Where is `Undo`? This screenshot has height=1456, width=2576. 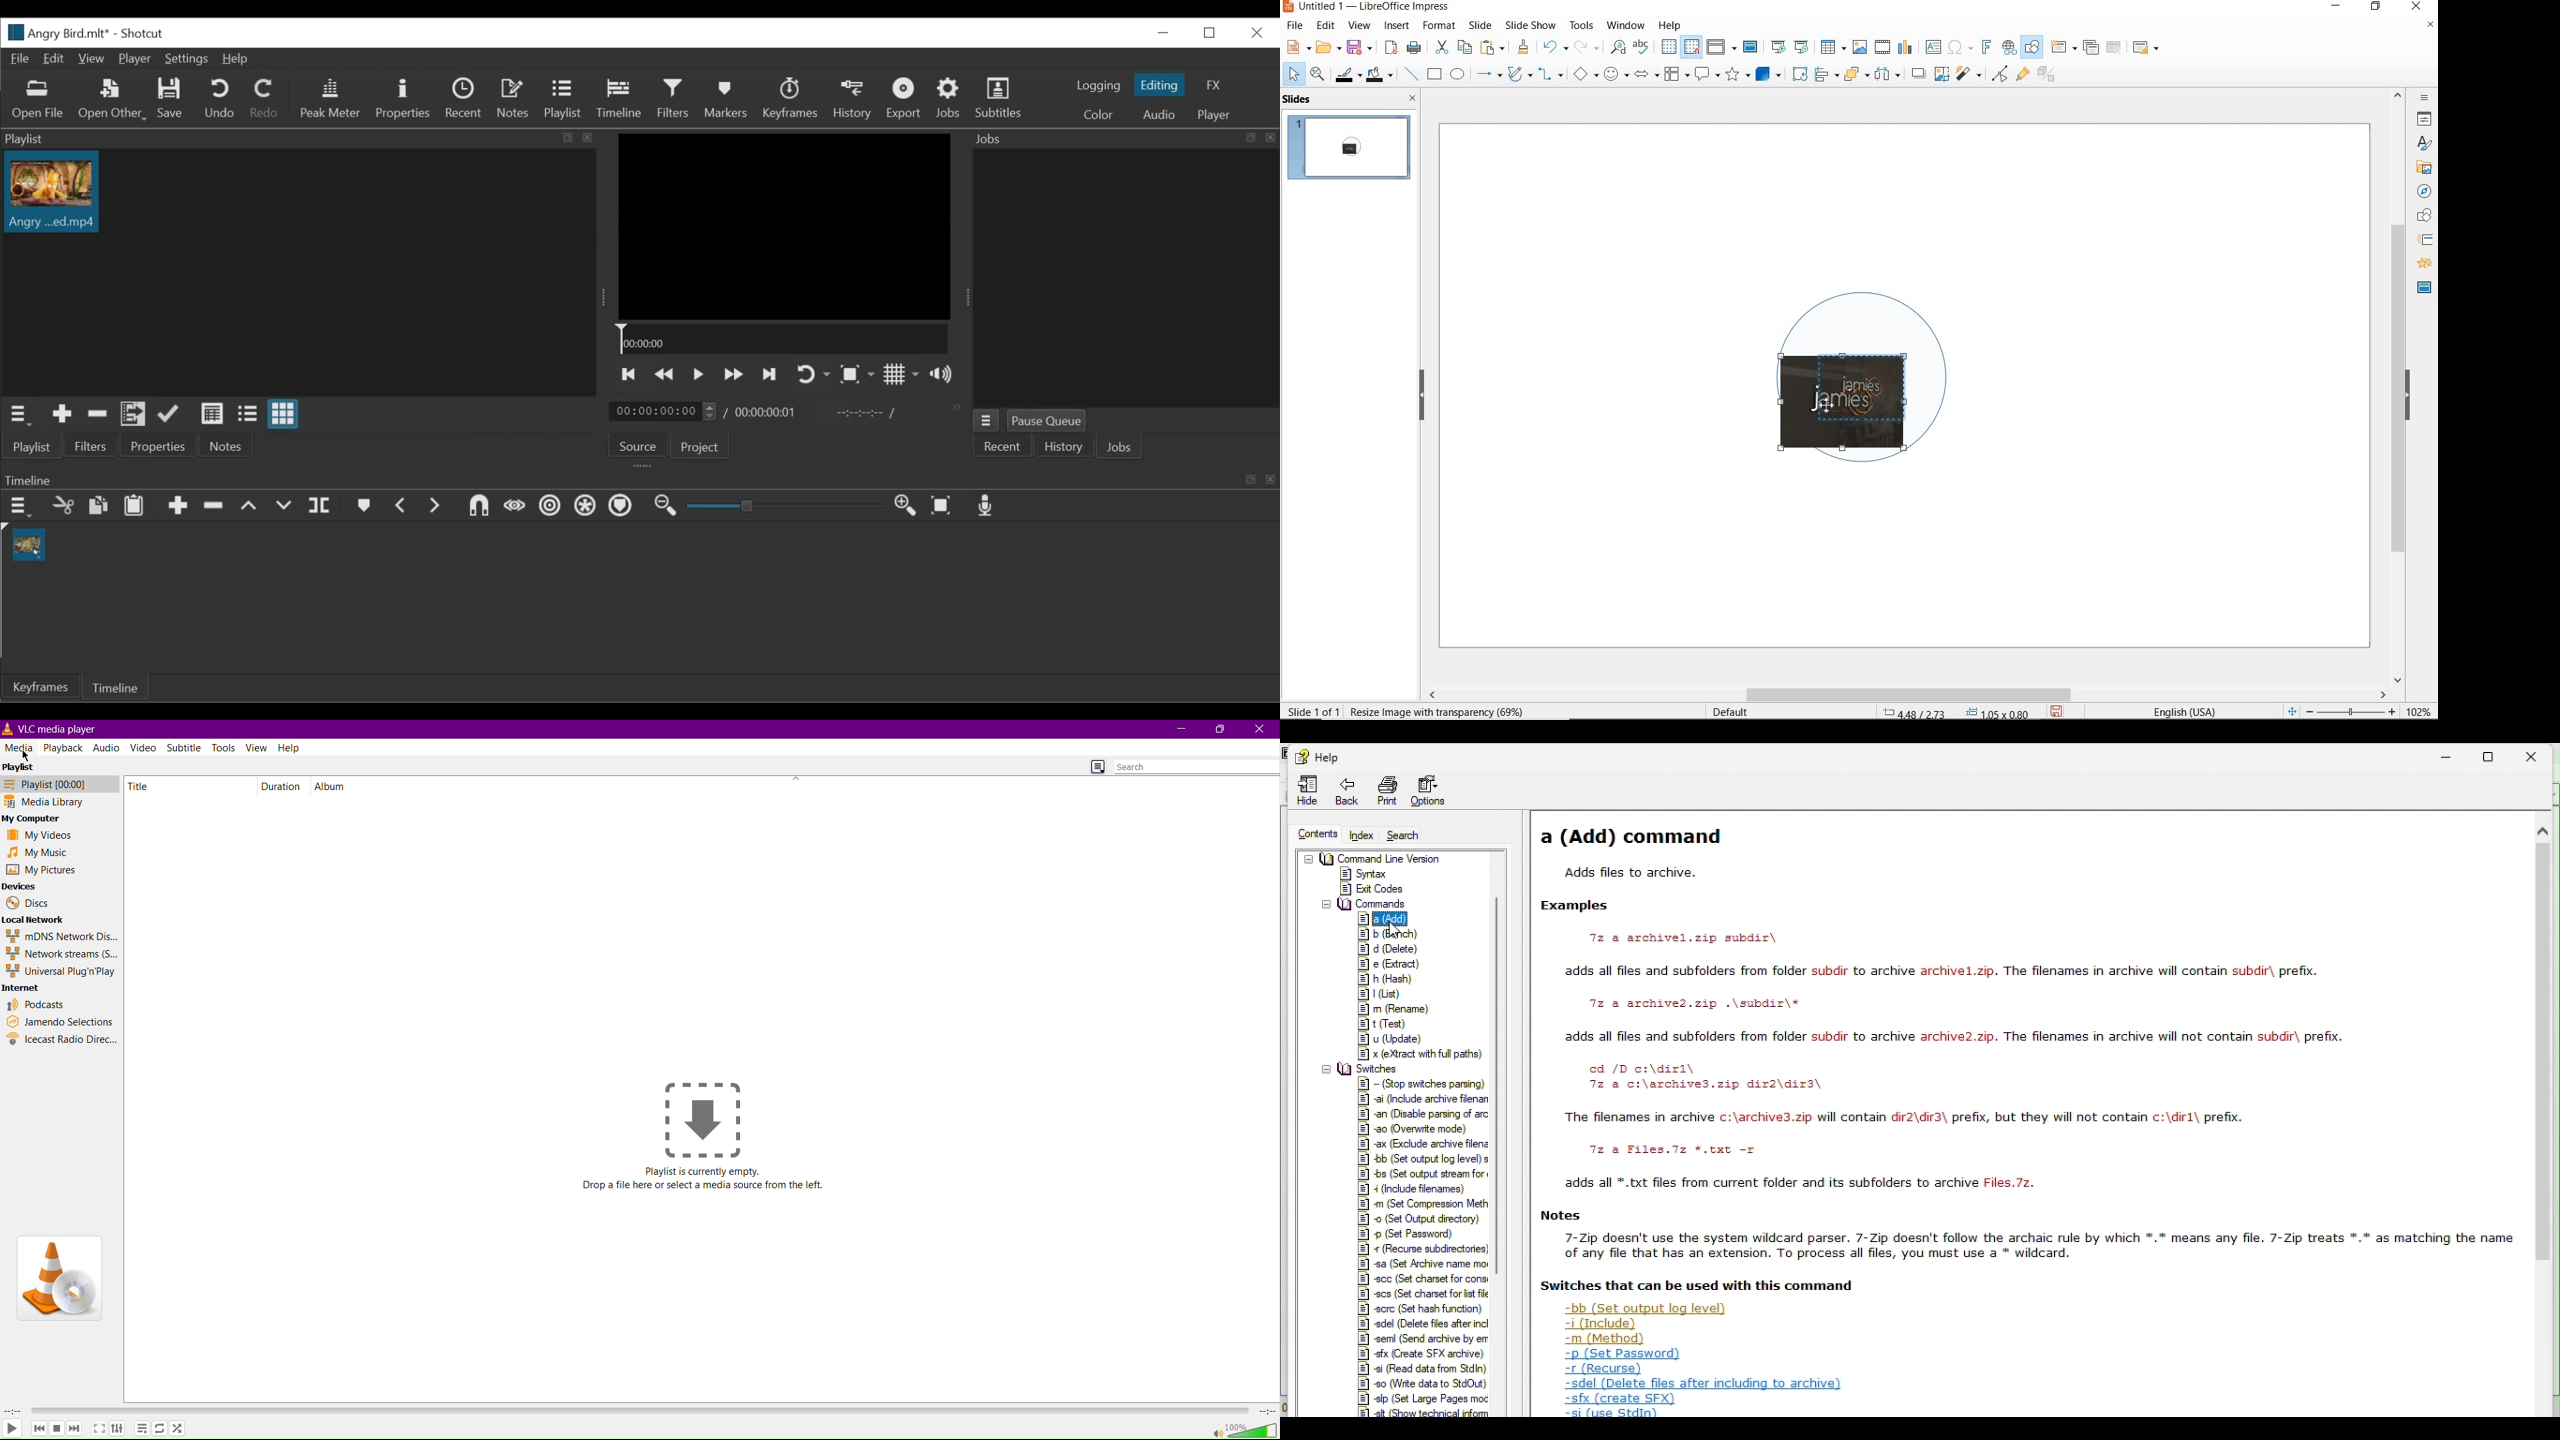
Undo is located at coordinates (219, 99).